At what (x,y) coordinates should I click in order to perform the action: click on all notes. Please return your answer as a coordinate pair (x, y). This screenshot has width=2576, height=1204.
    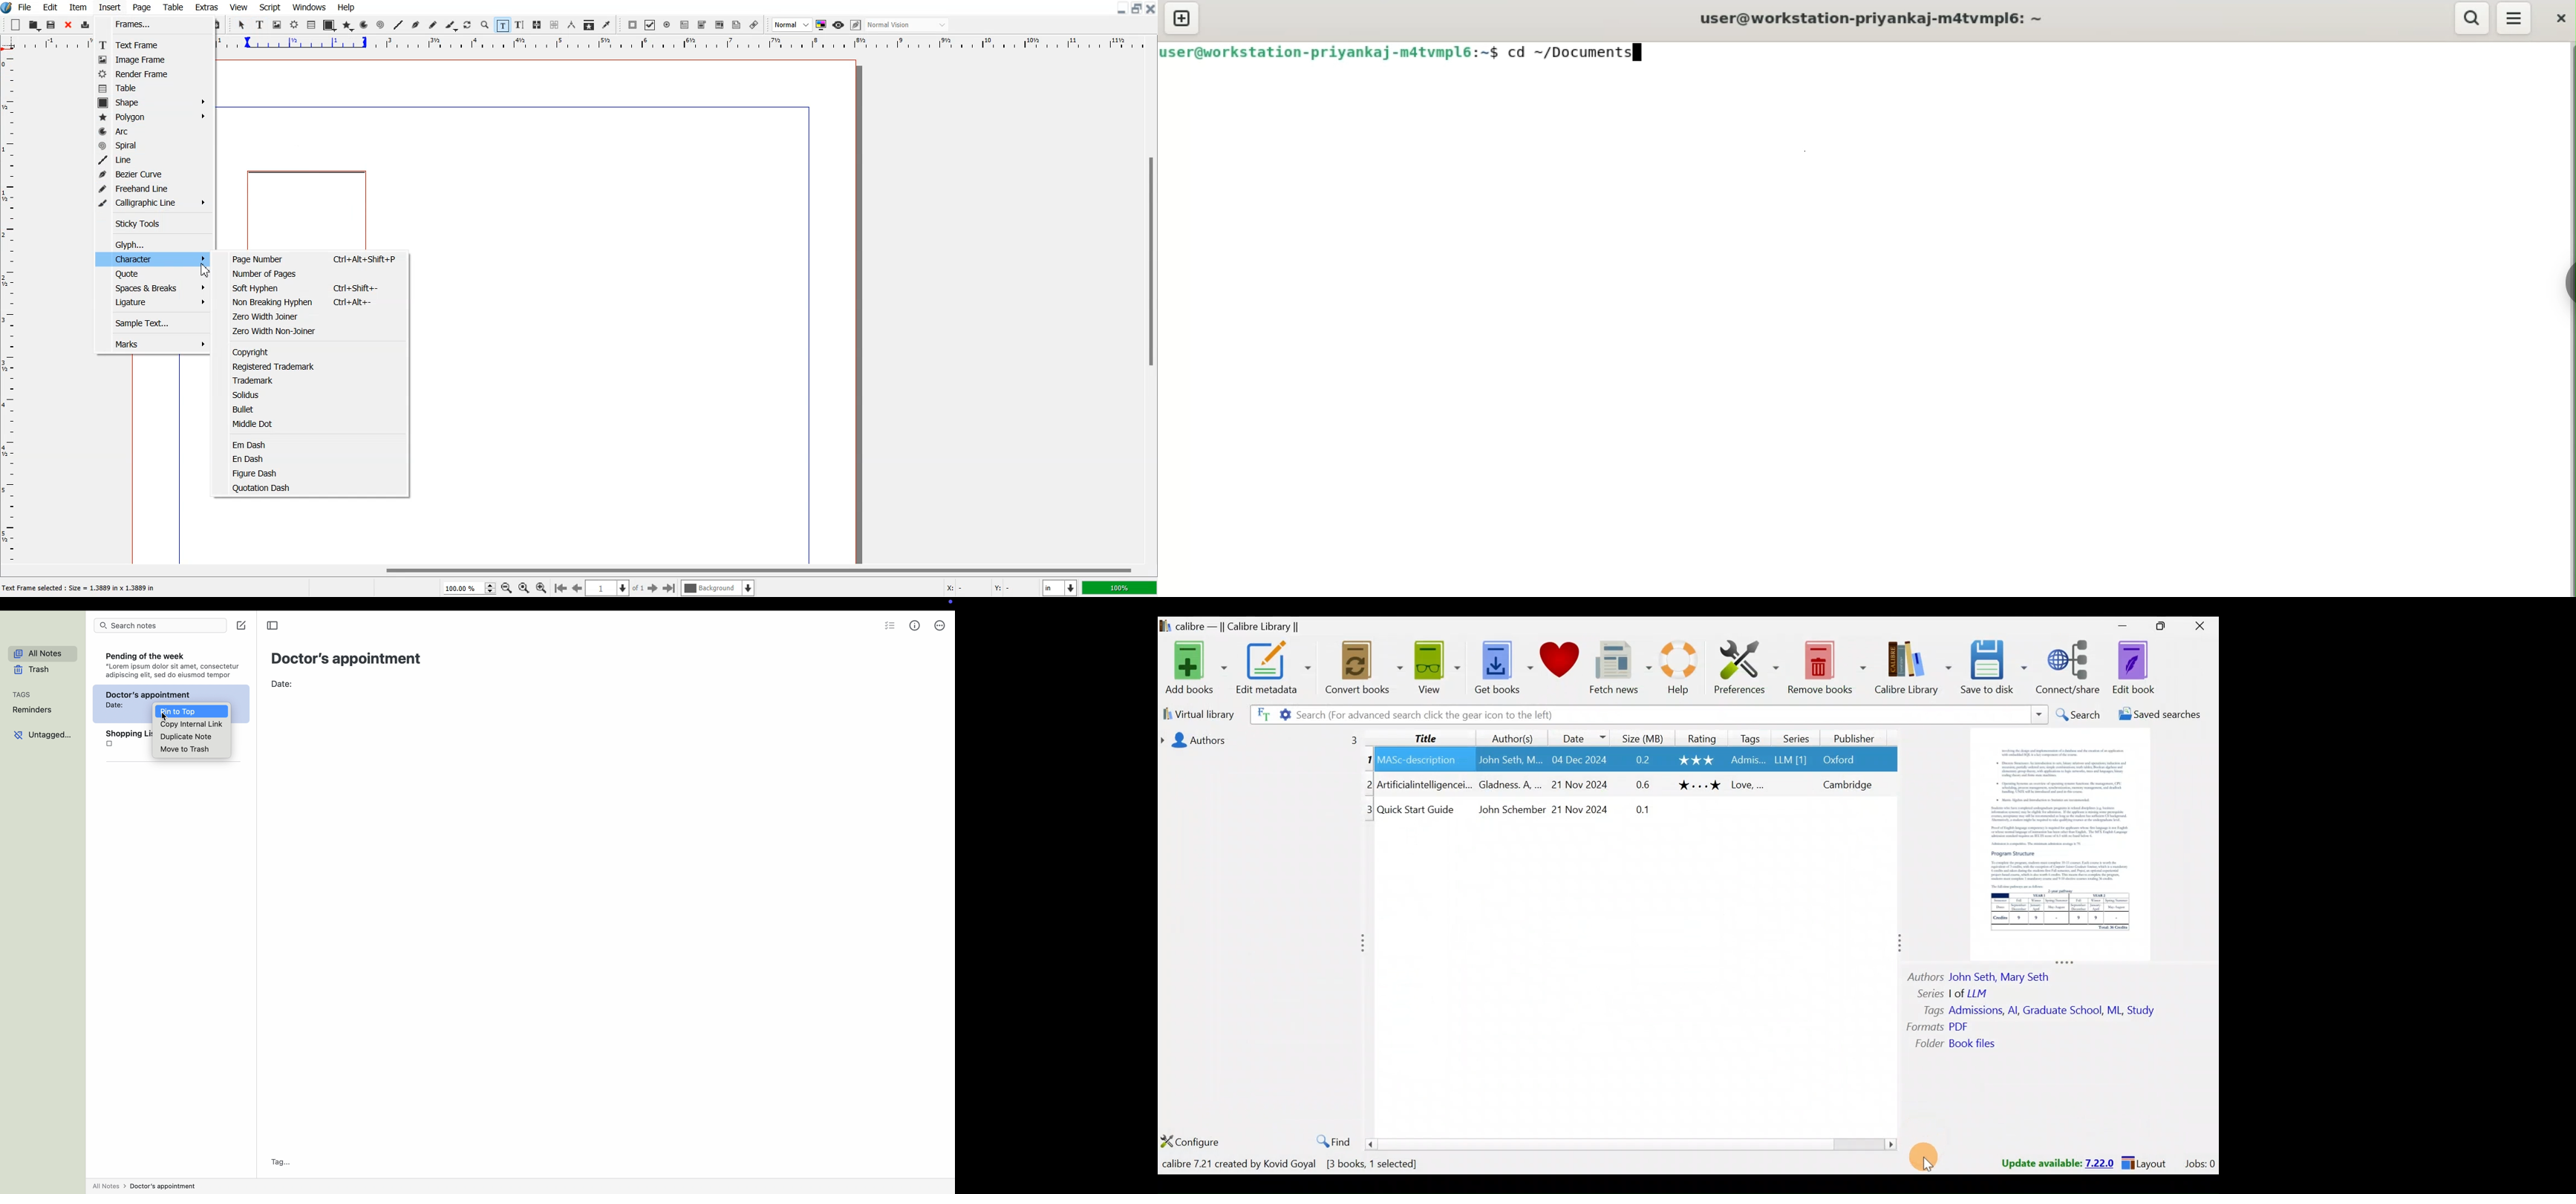
    Looking at the image, I should click on (39, 654).